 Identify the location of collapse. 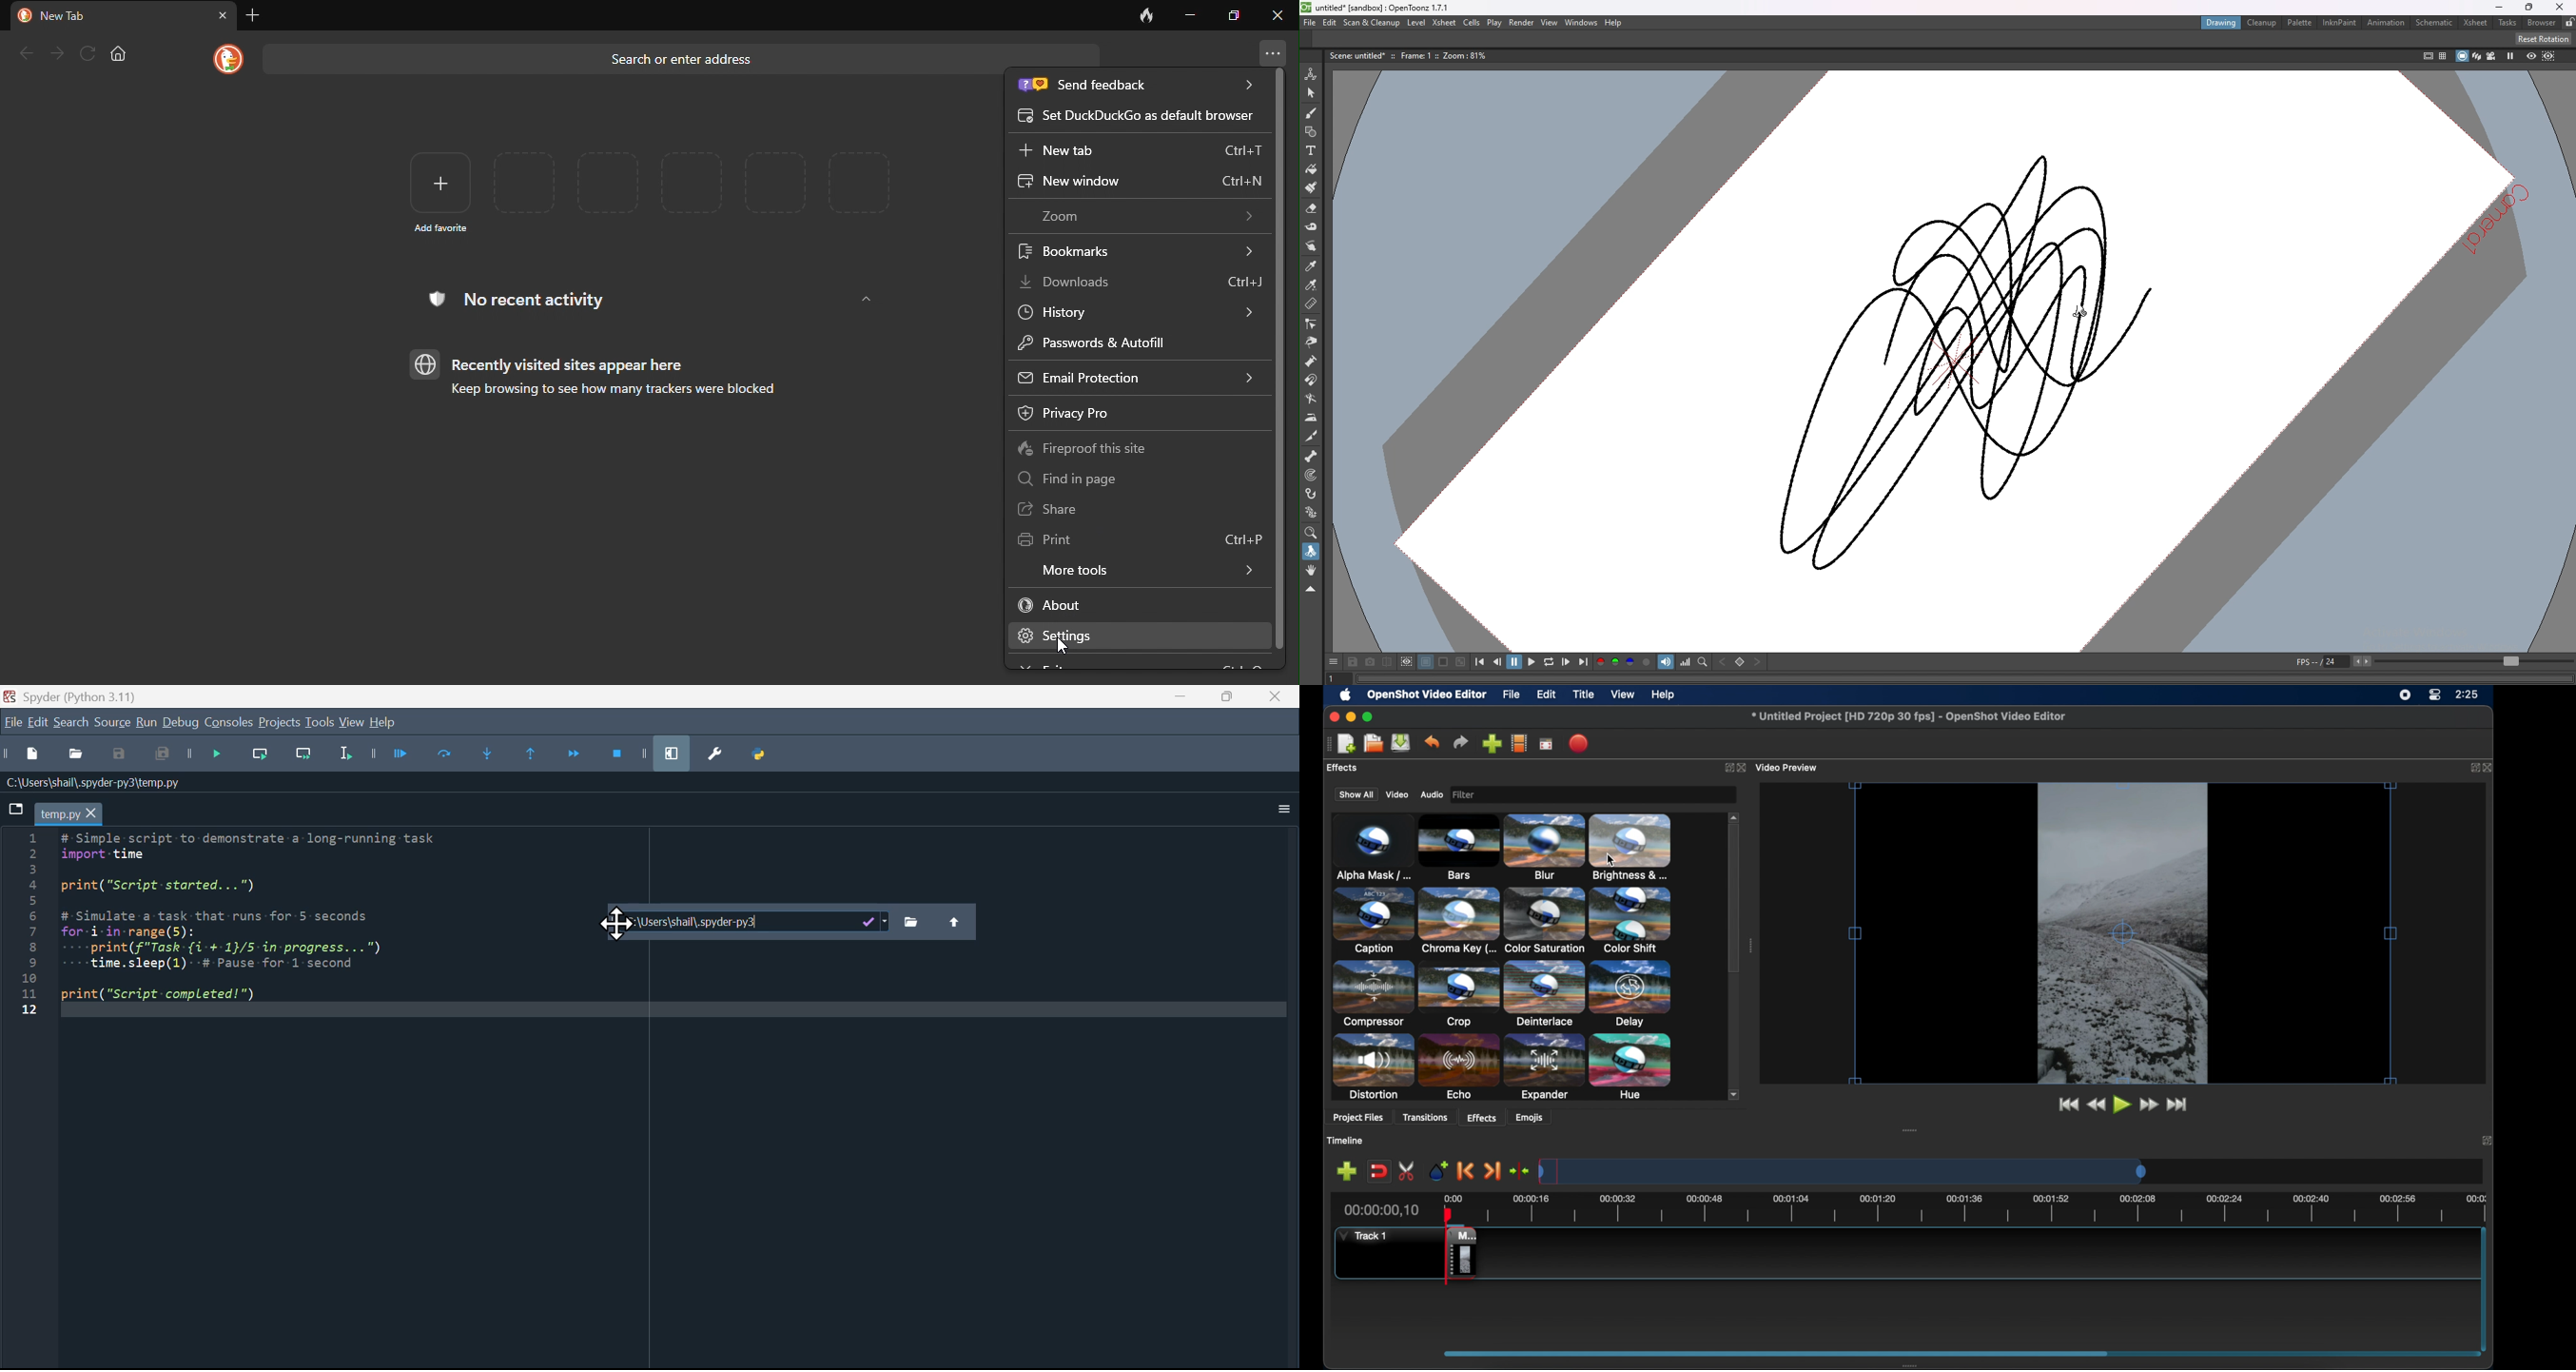
(1310, 590).